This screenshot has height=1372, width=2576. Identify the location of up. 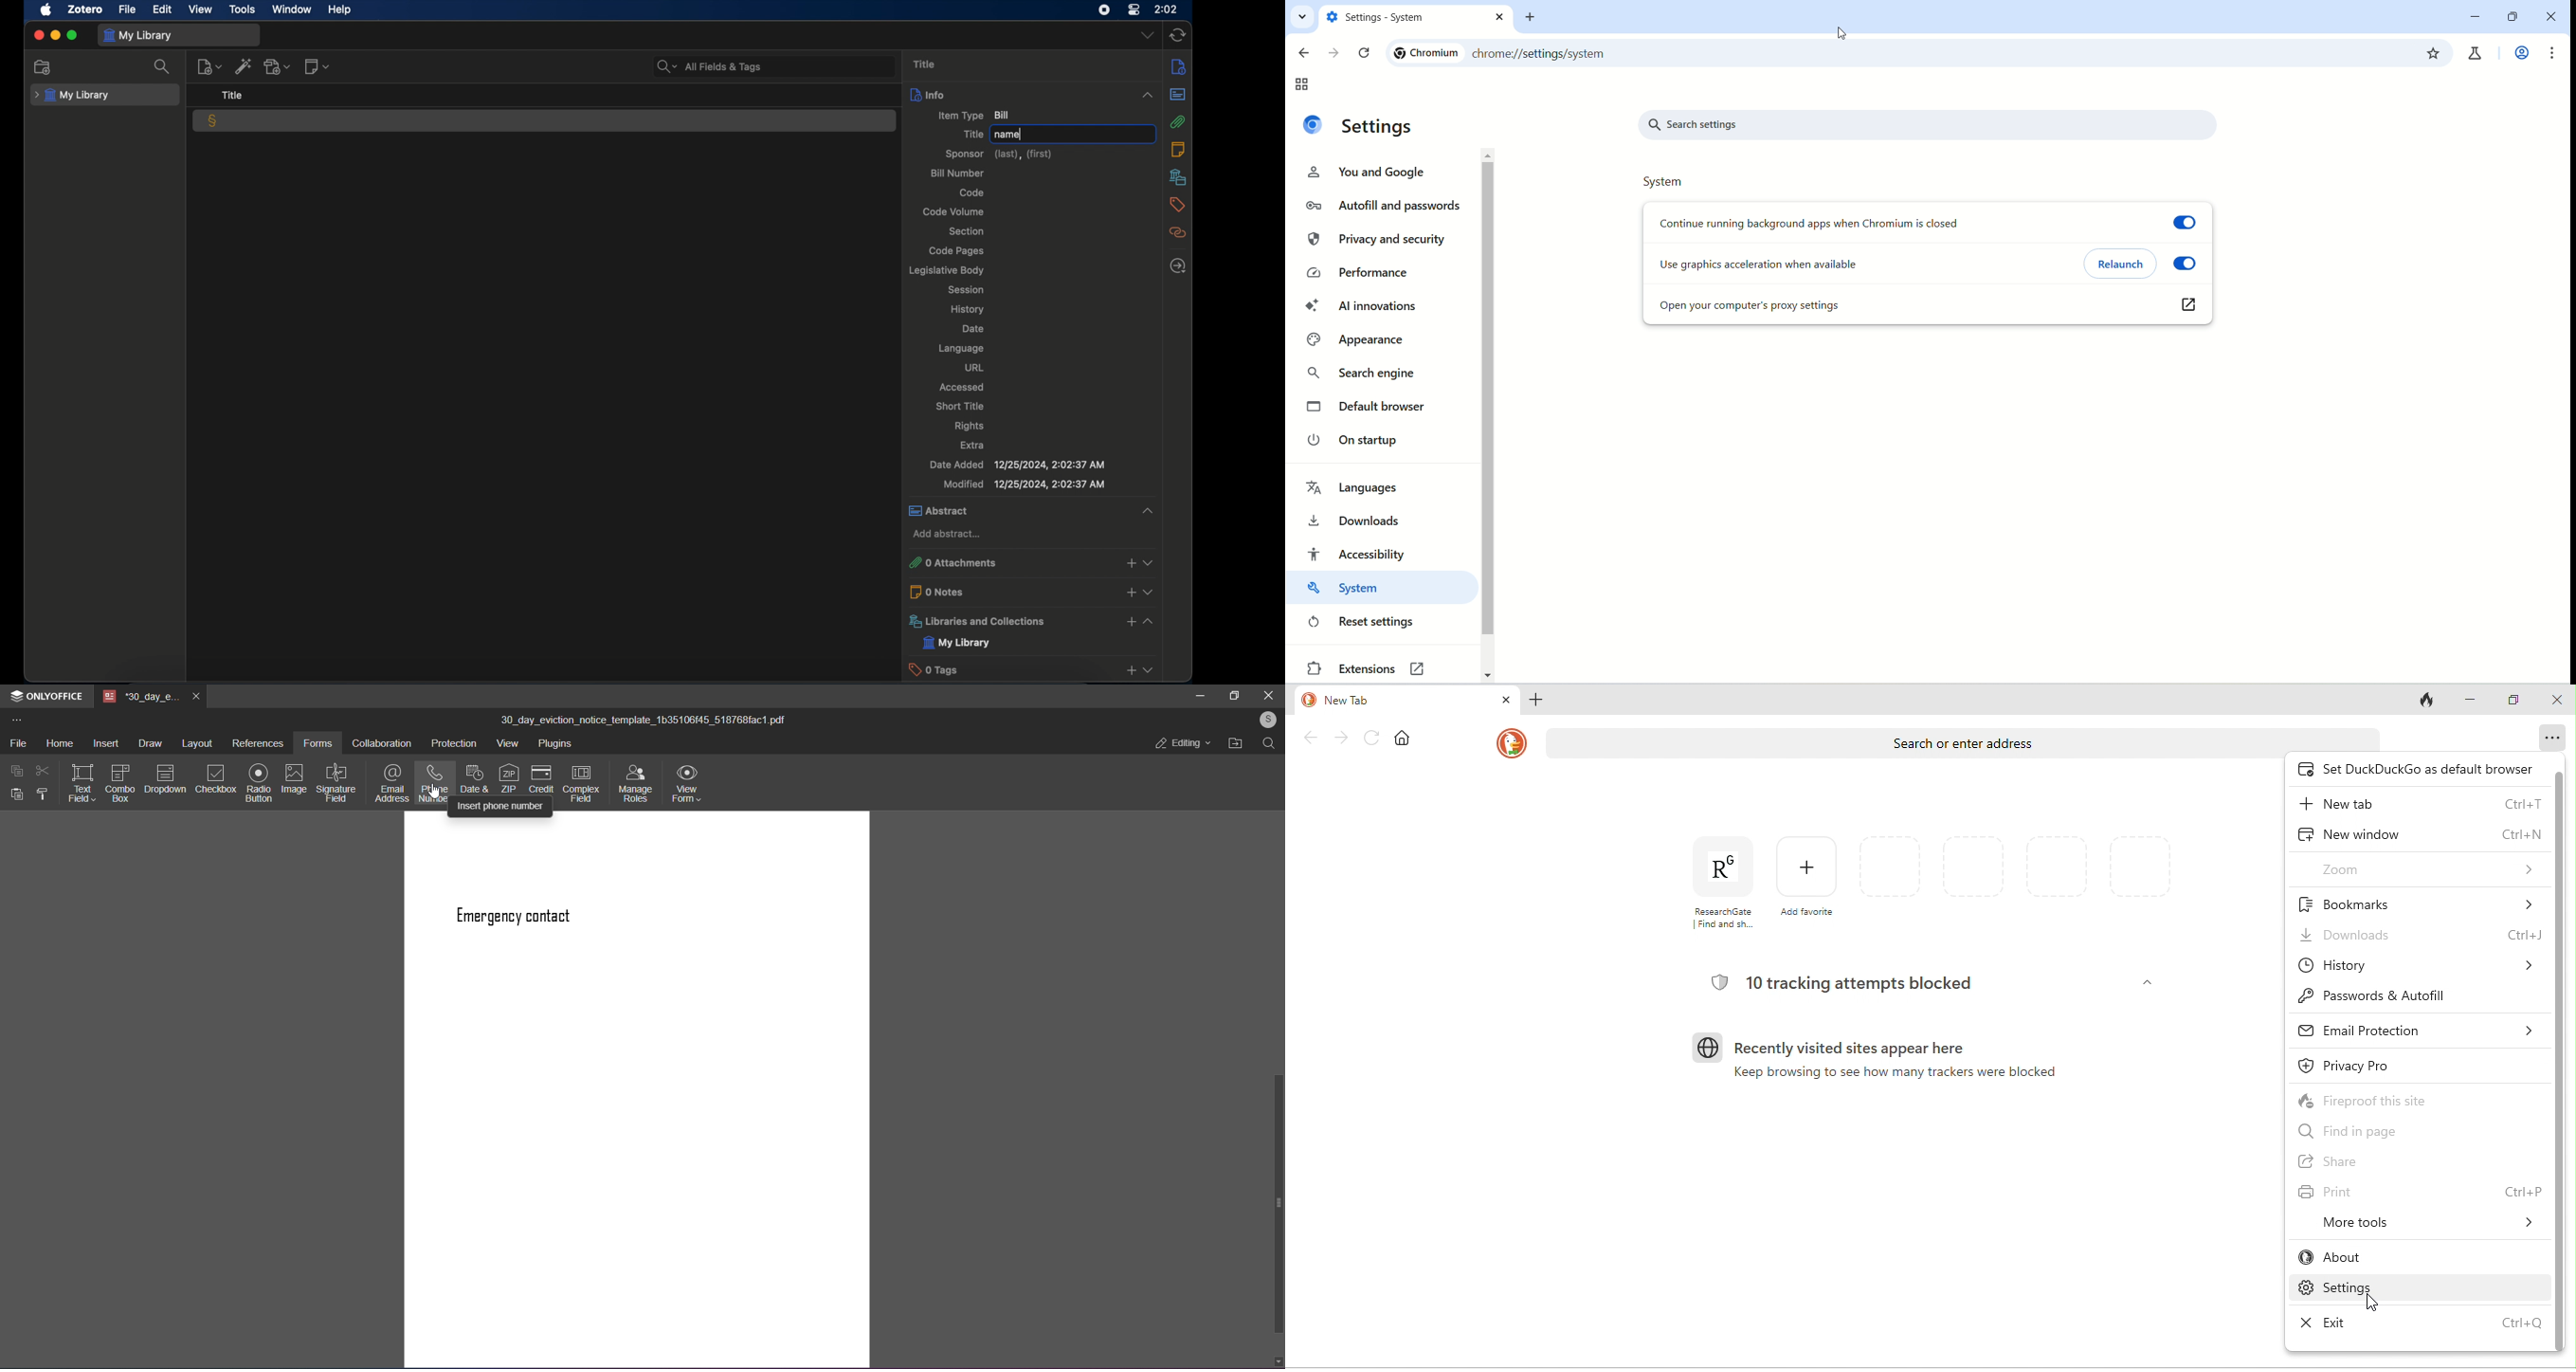
(1276, 761).